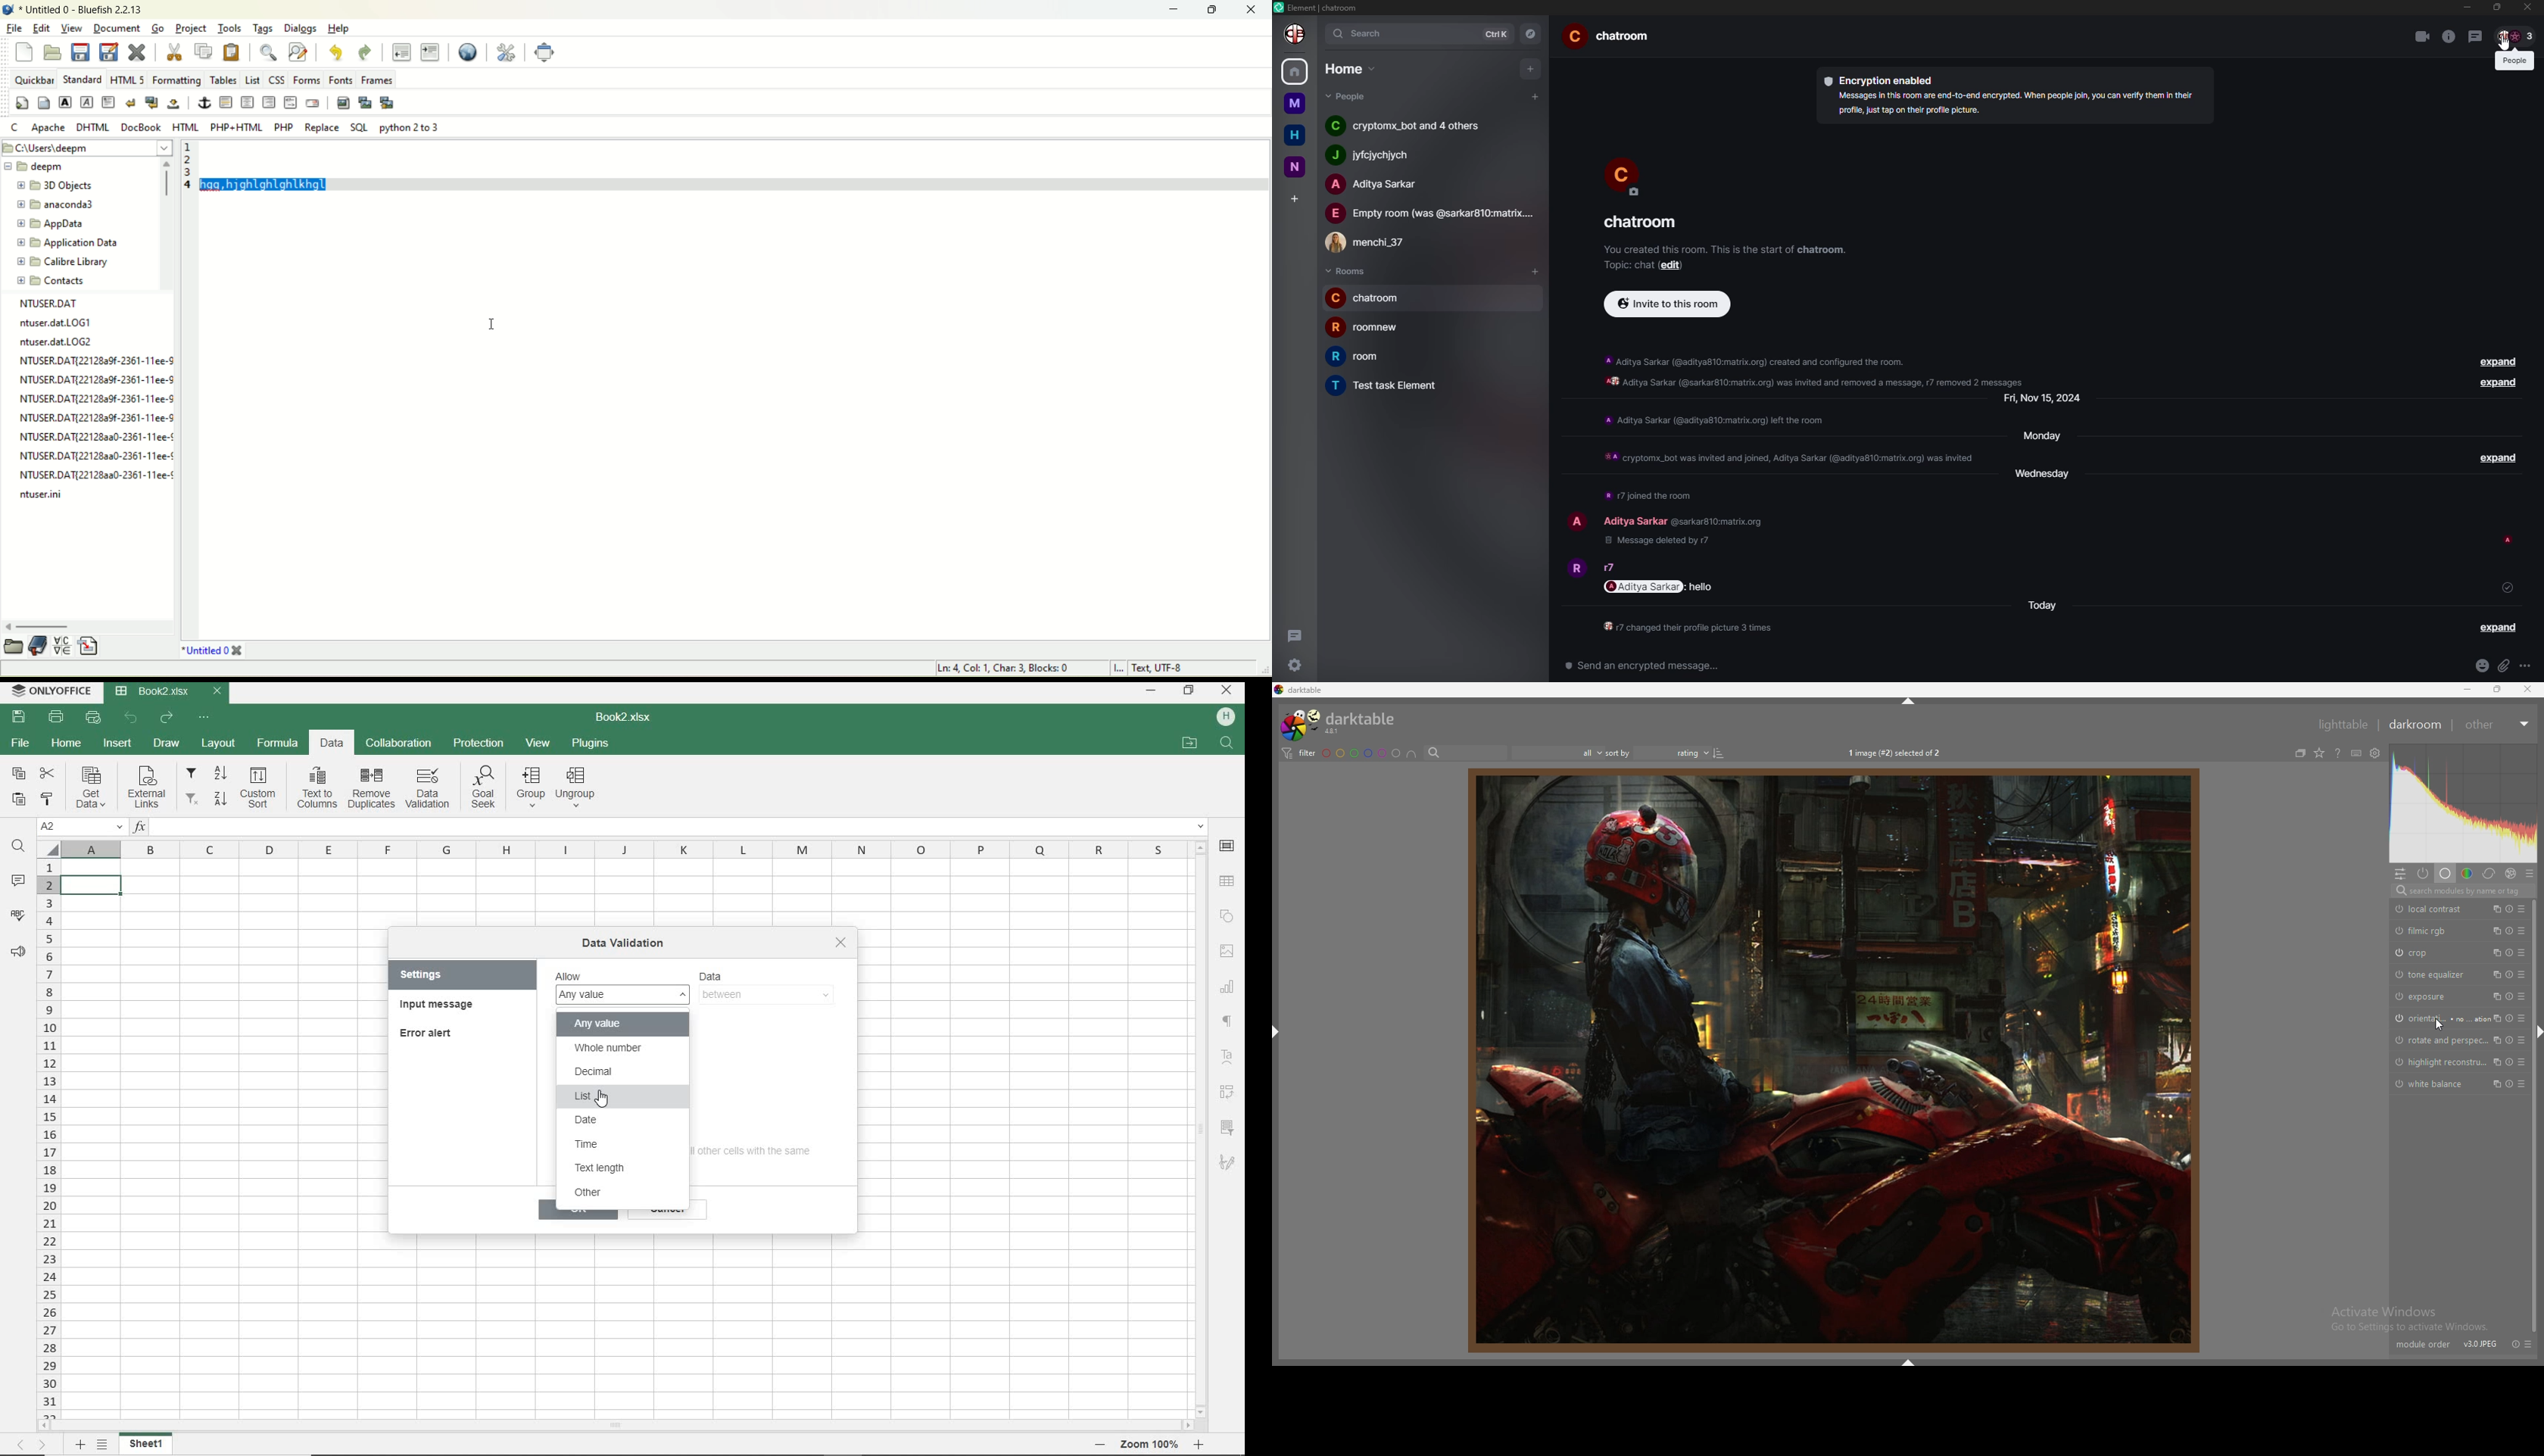 This screenshot has width=2548, height=1456. What do you see at coordinates (1372, 184) in the screenshot?
I see `people` at bounding box center [1372, 184].